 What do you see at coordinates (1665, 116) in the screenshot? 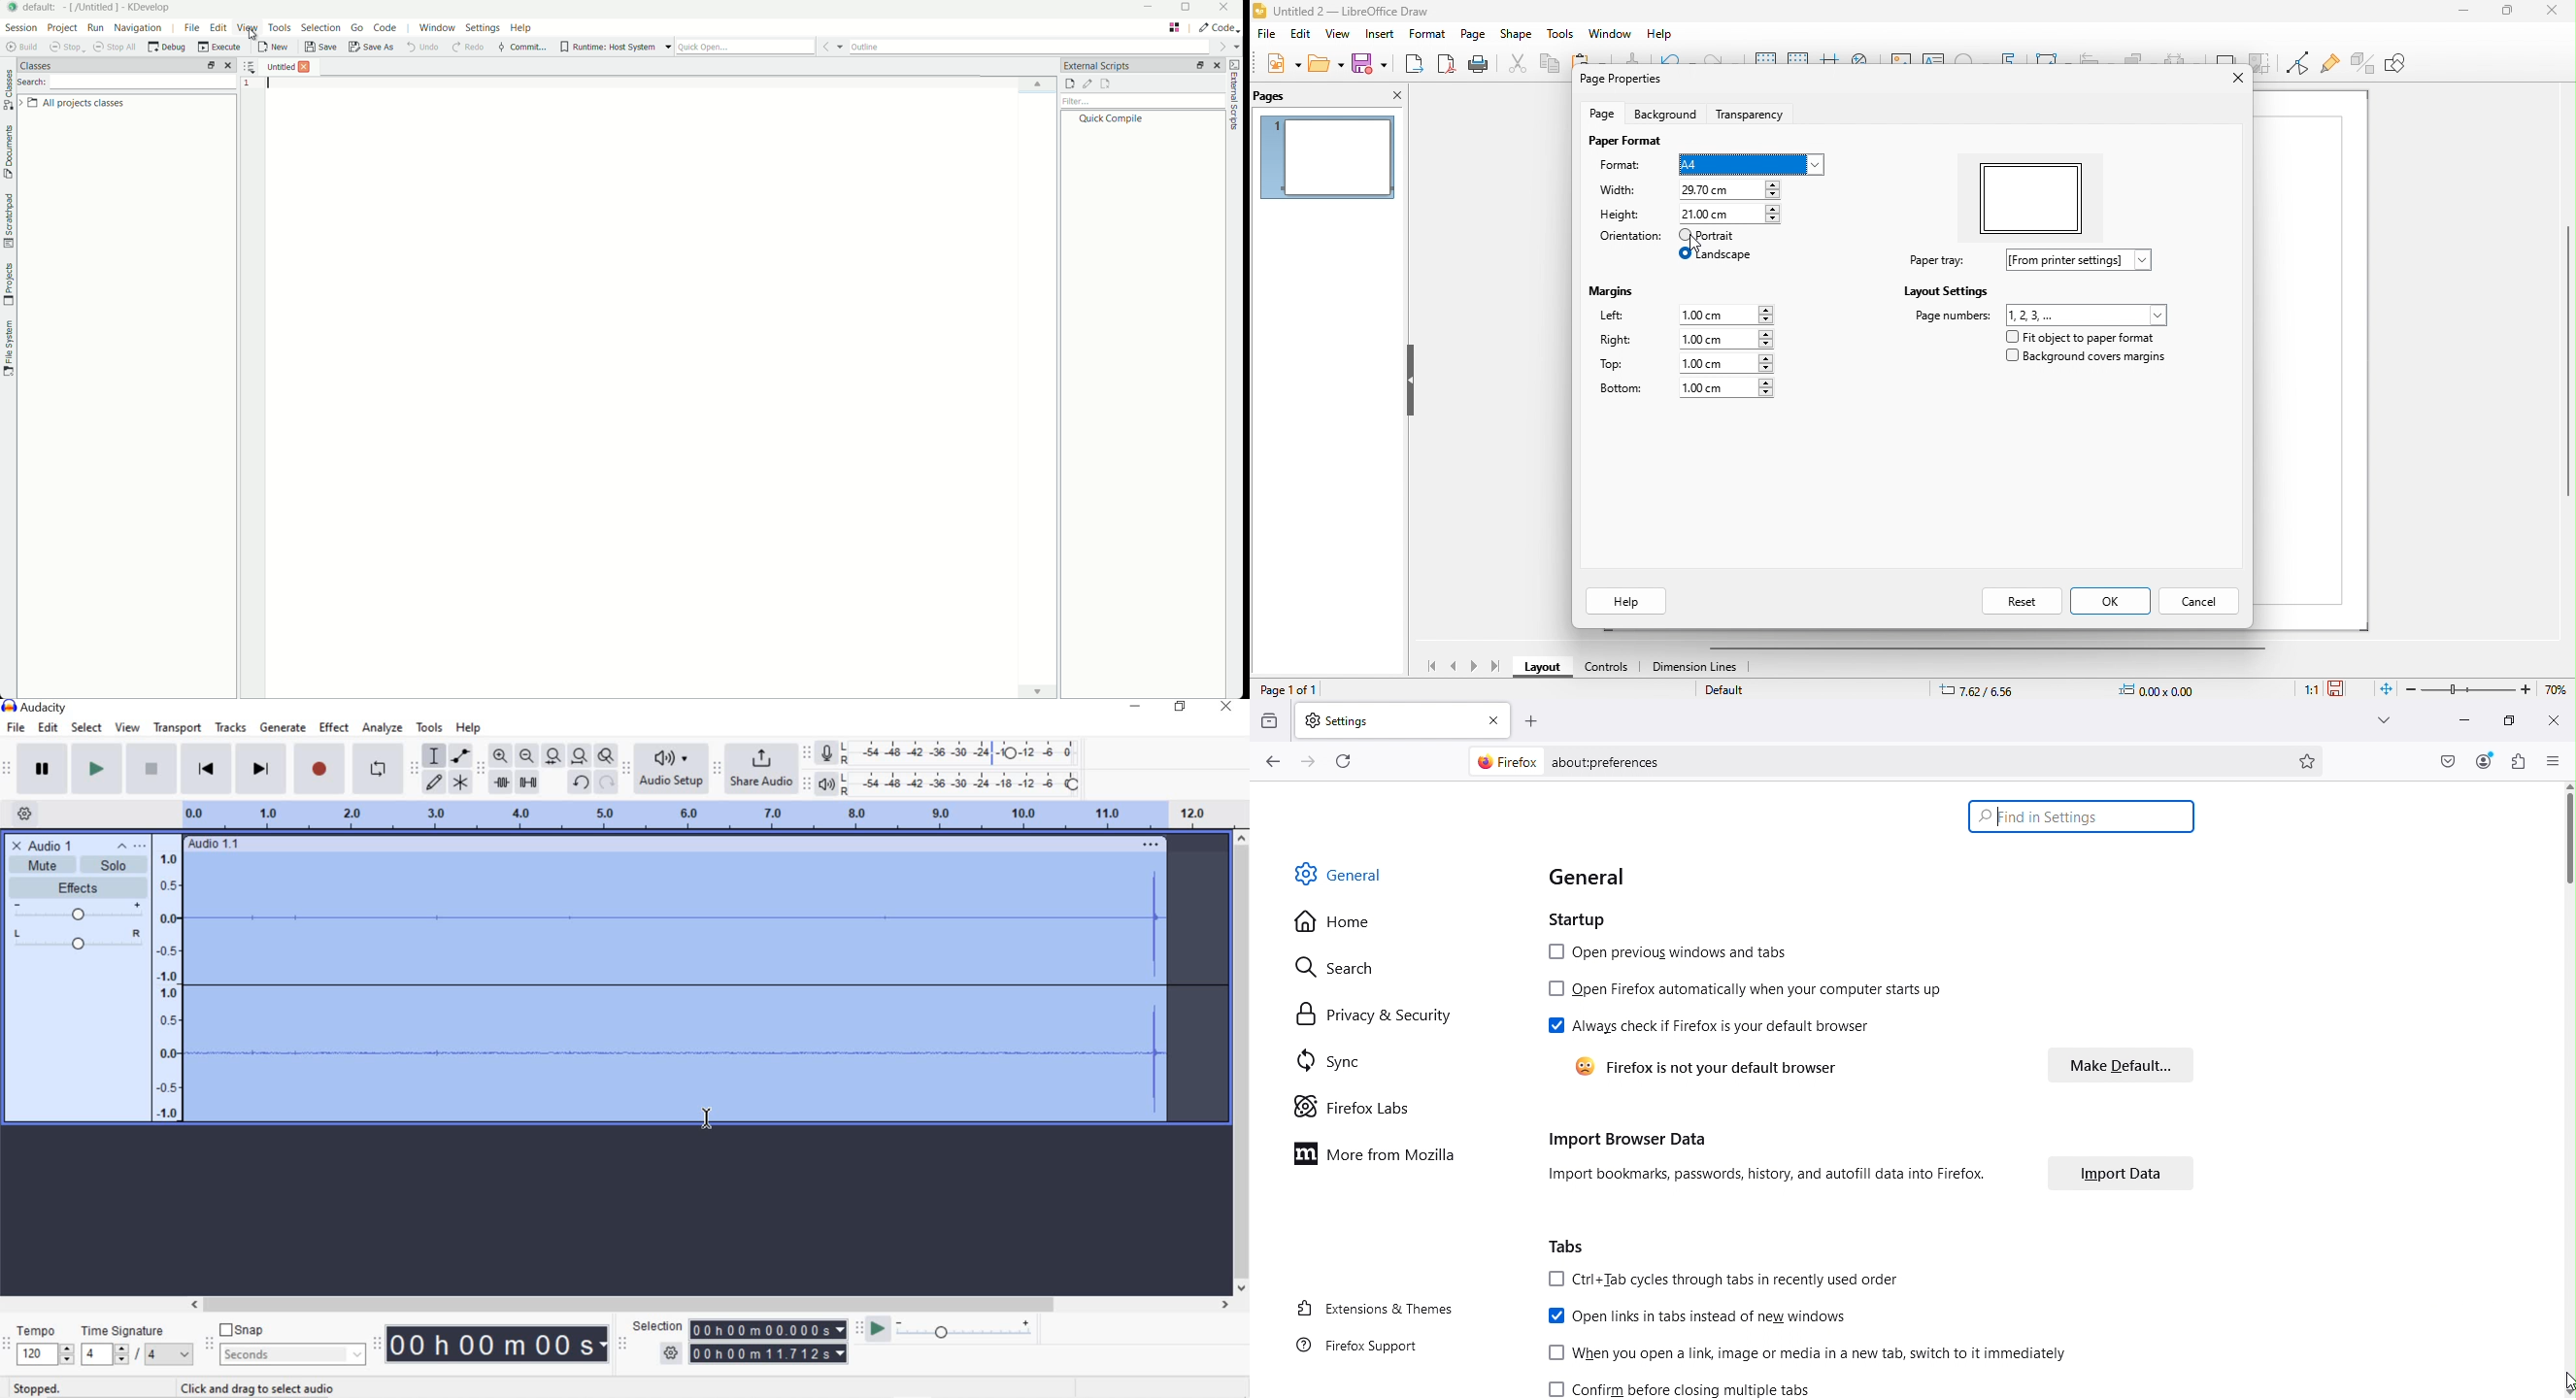
I see `background` at bounding box center [1665, 116].